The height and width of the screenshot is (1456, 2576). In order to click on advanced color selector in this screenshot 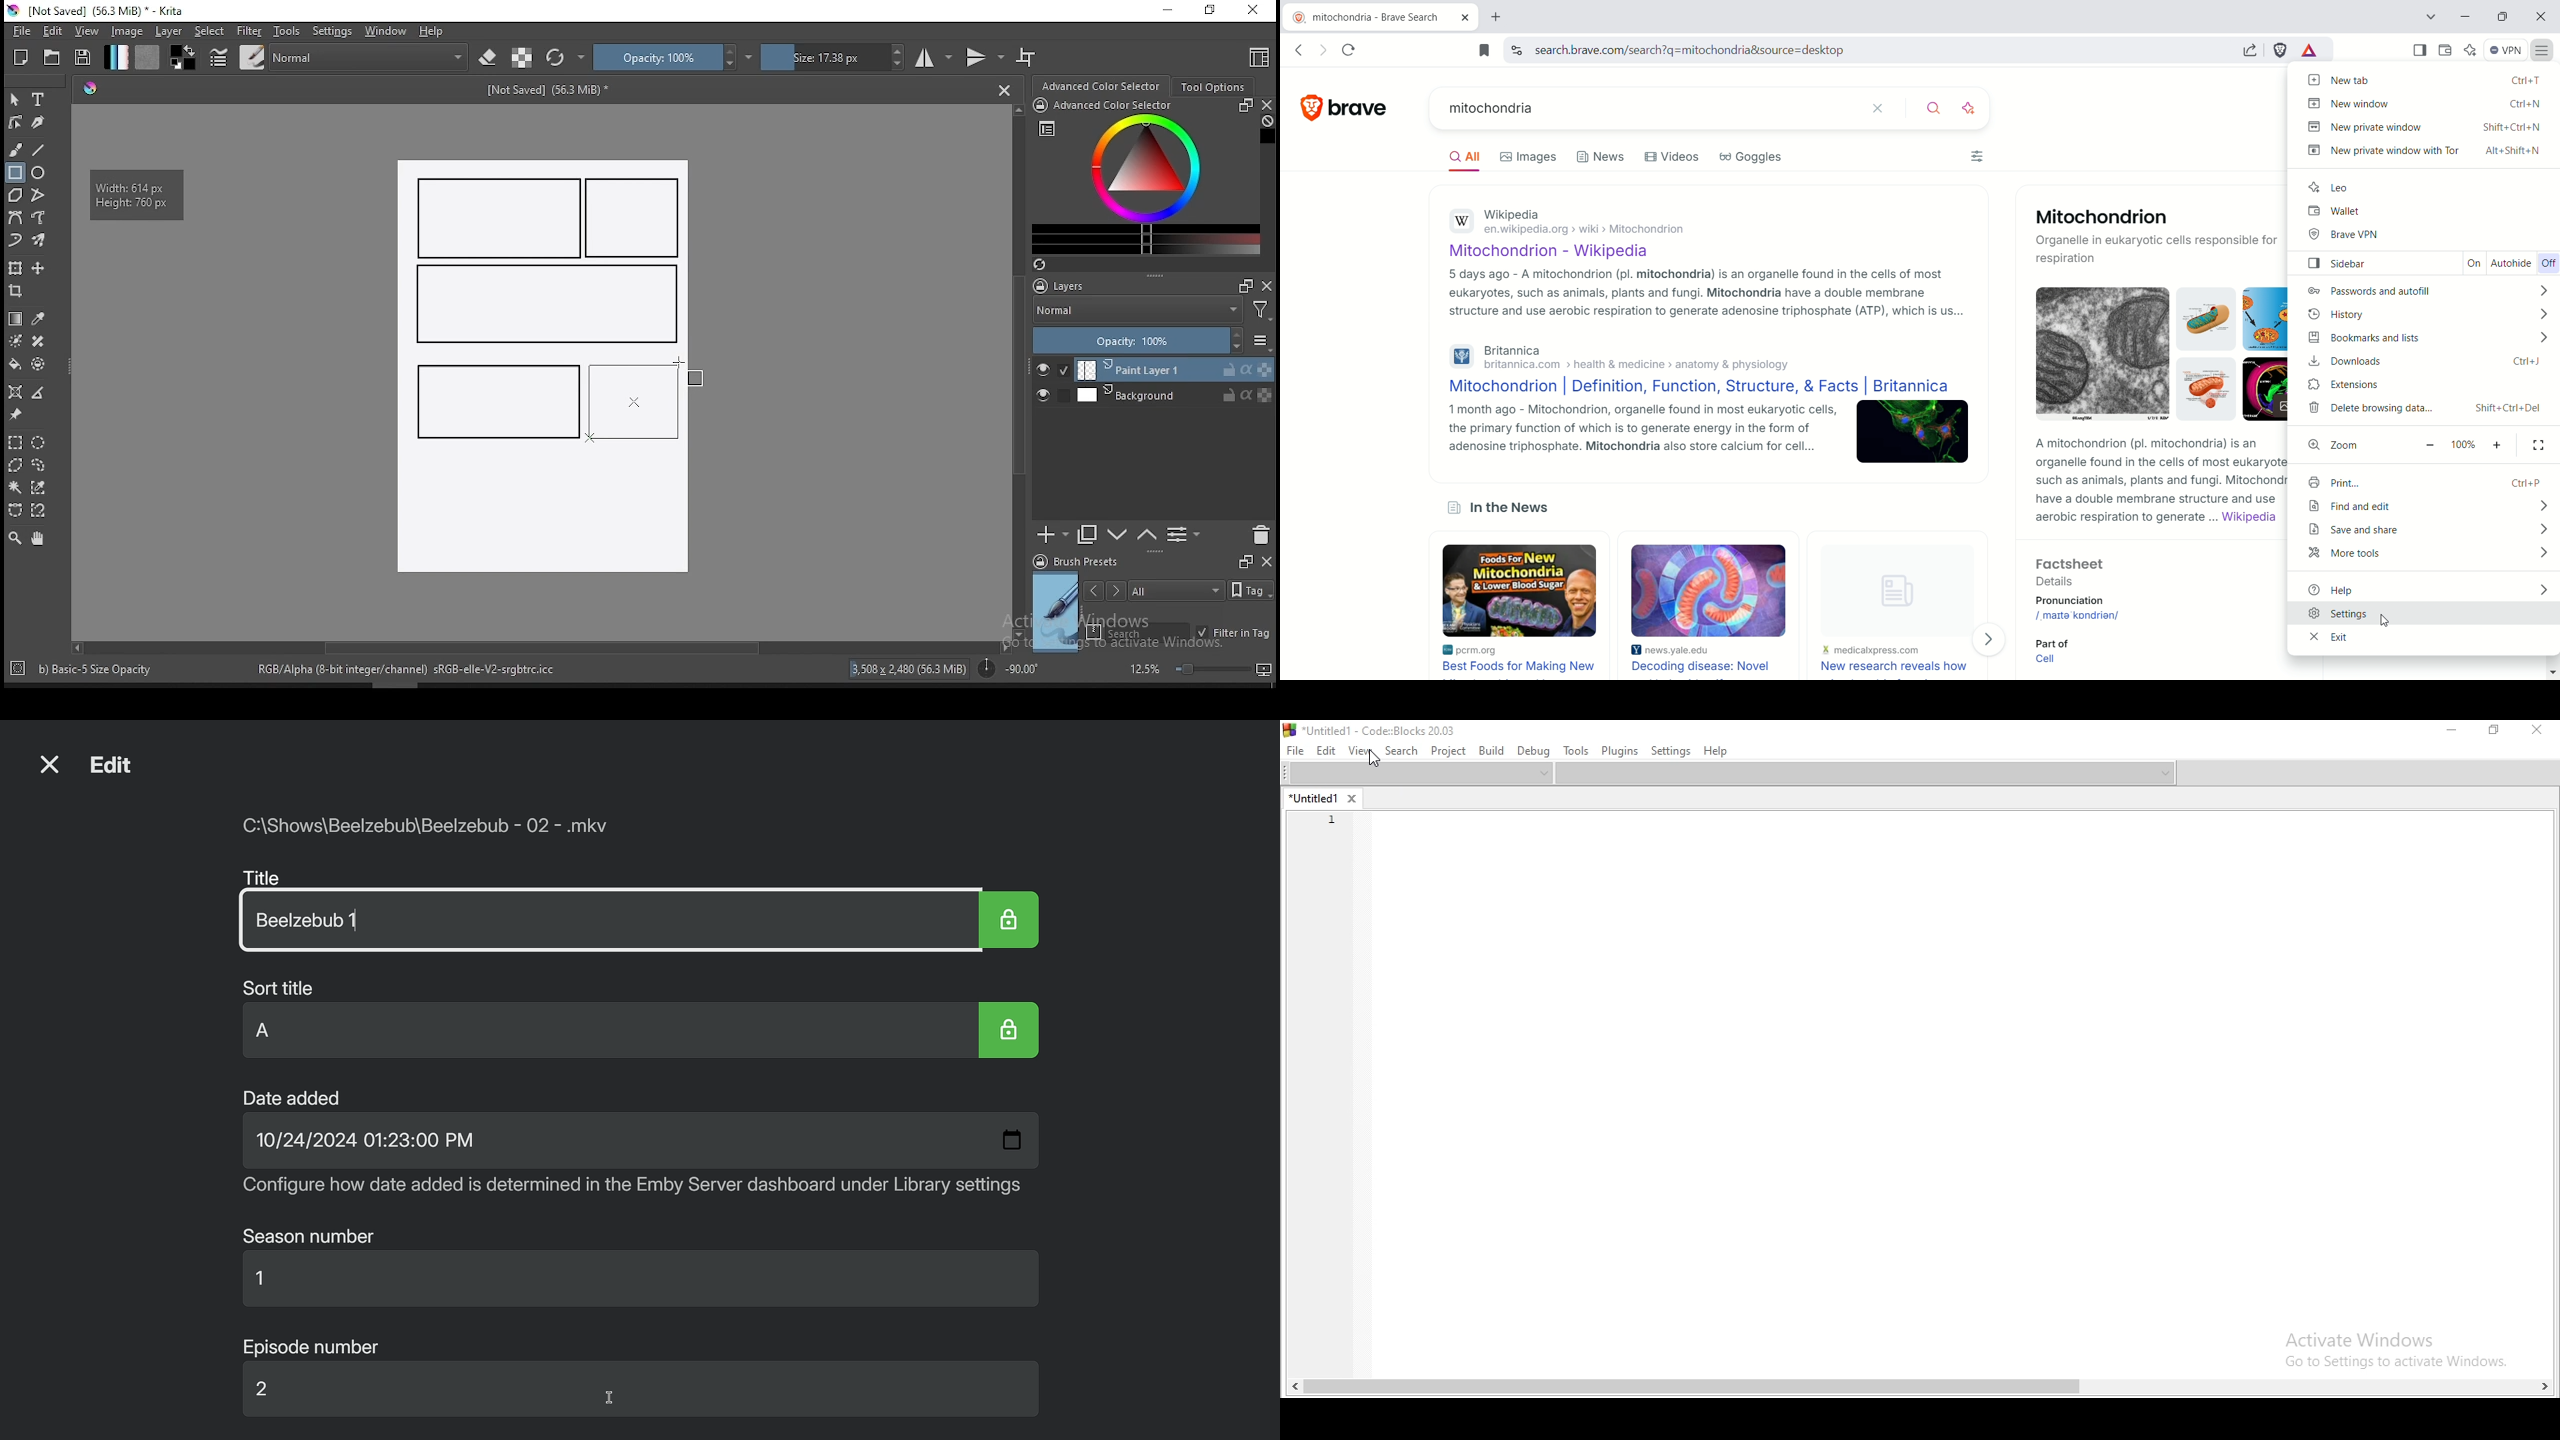, I will do `click(1142, 176)`.